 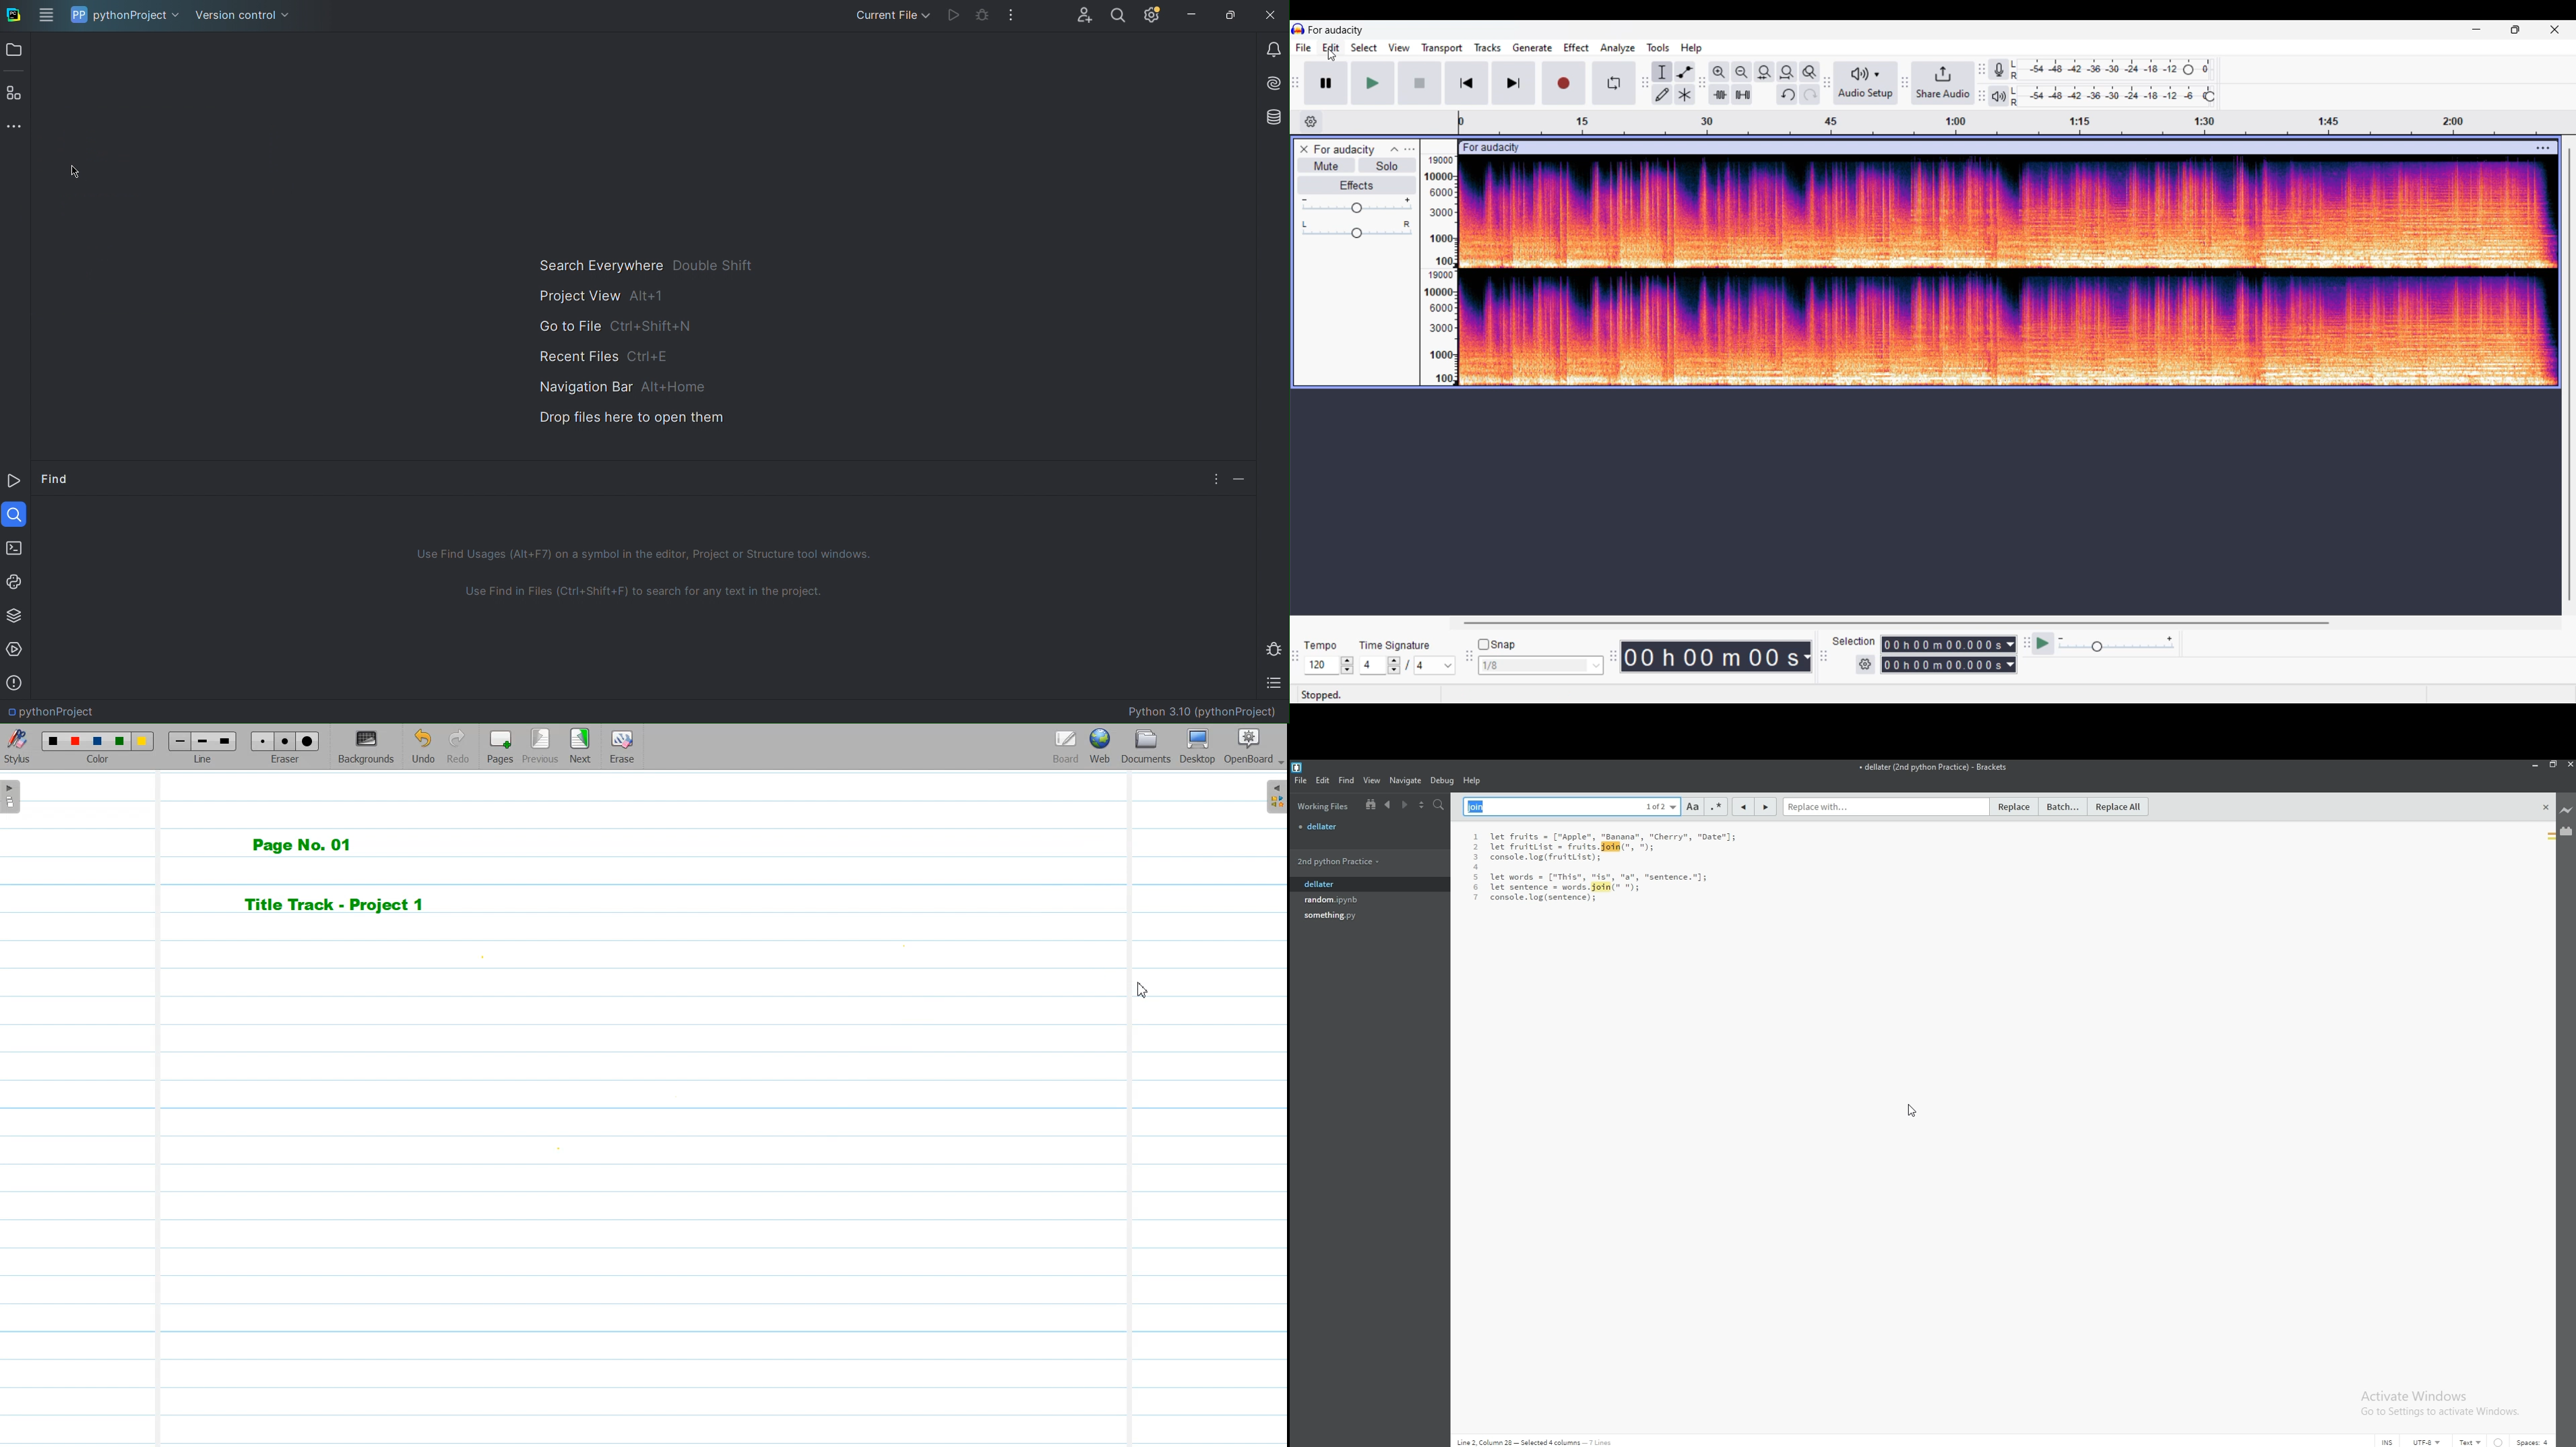 What do you see at coordinates (1013, 17) in the screenshot?
I see `More` at bounding box center [1013, 17].